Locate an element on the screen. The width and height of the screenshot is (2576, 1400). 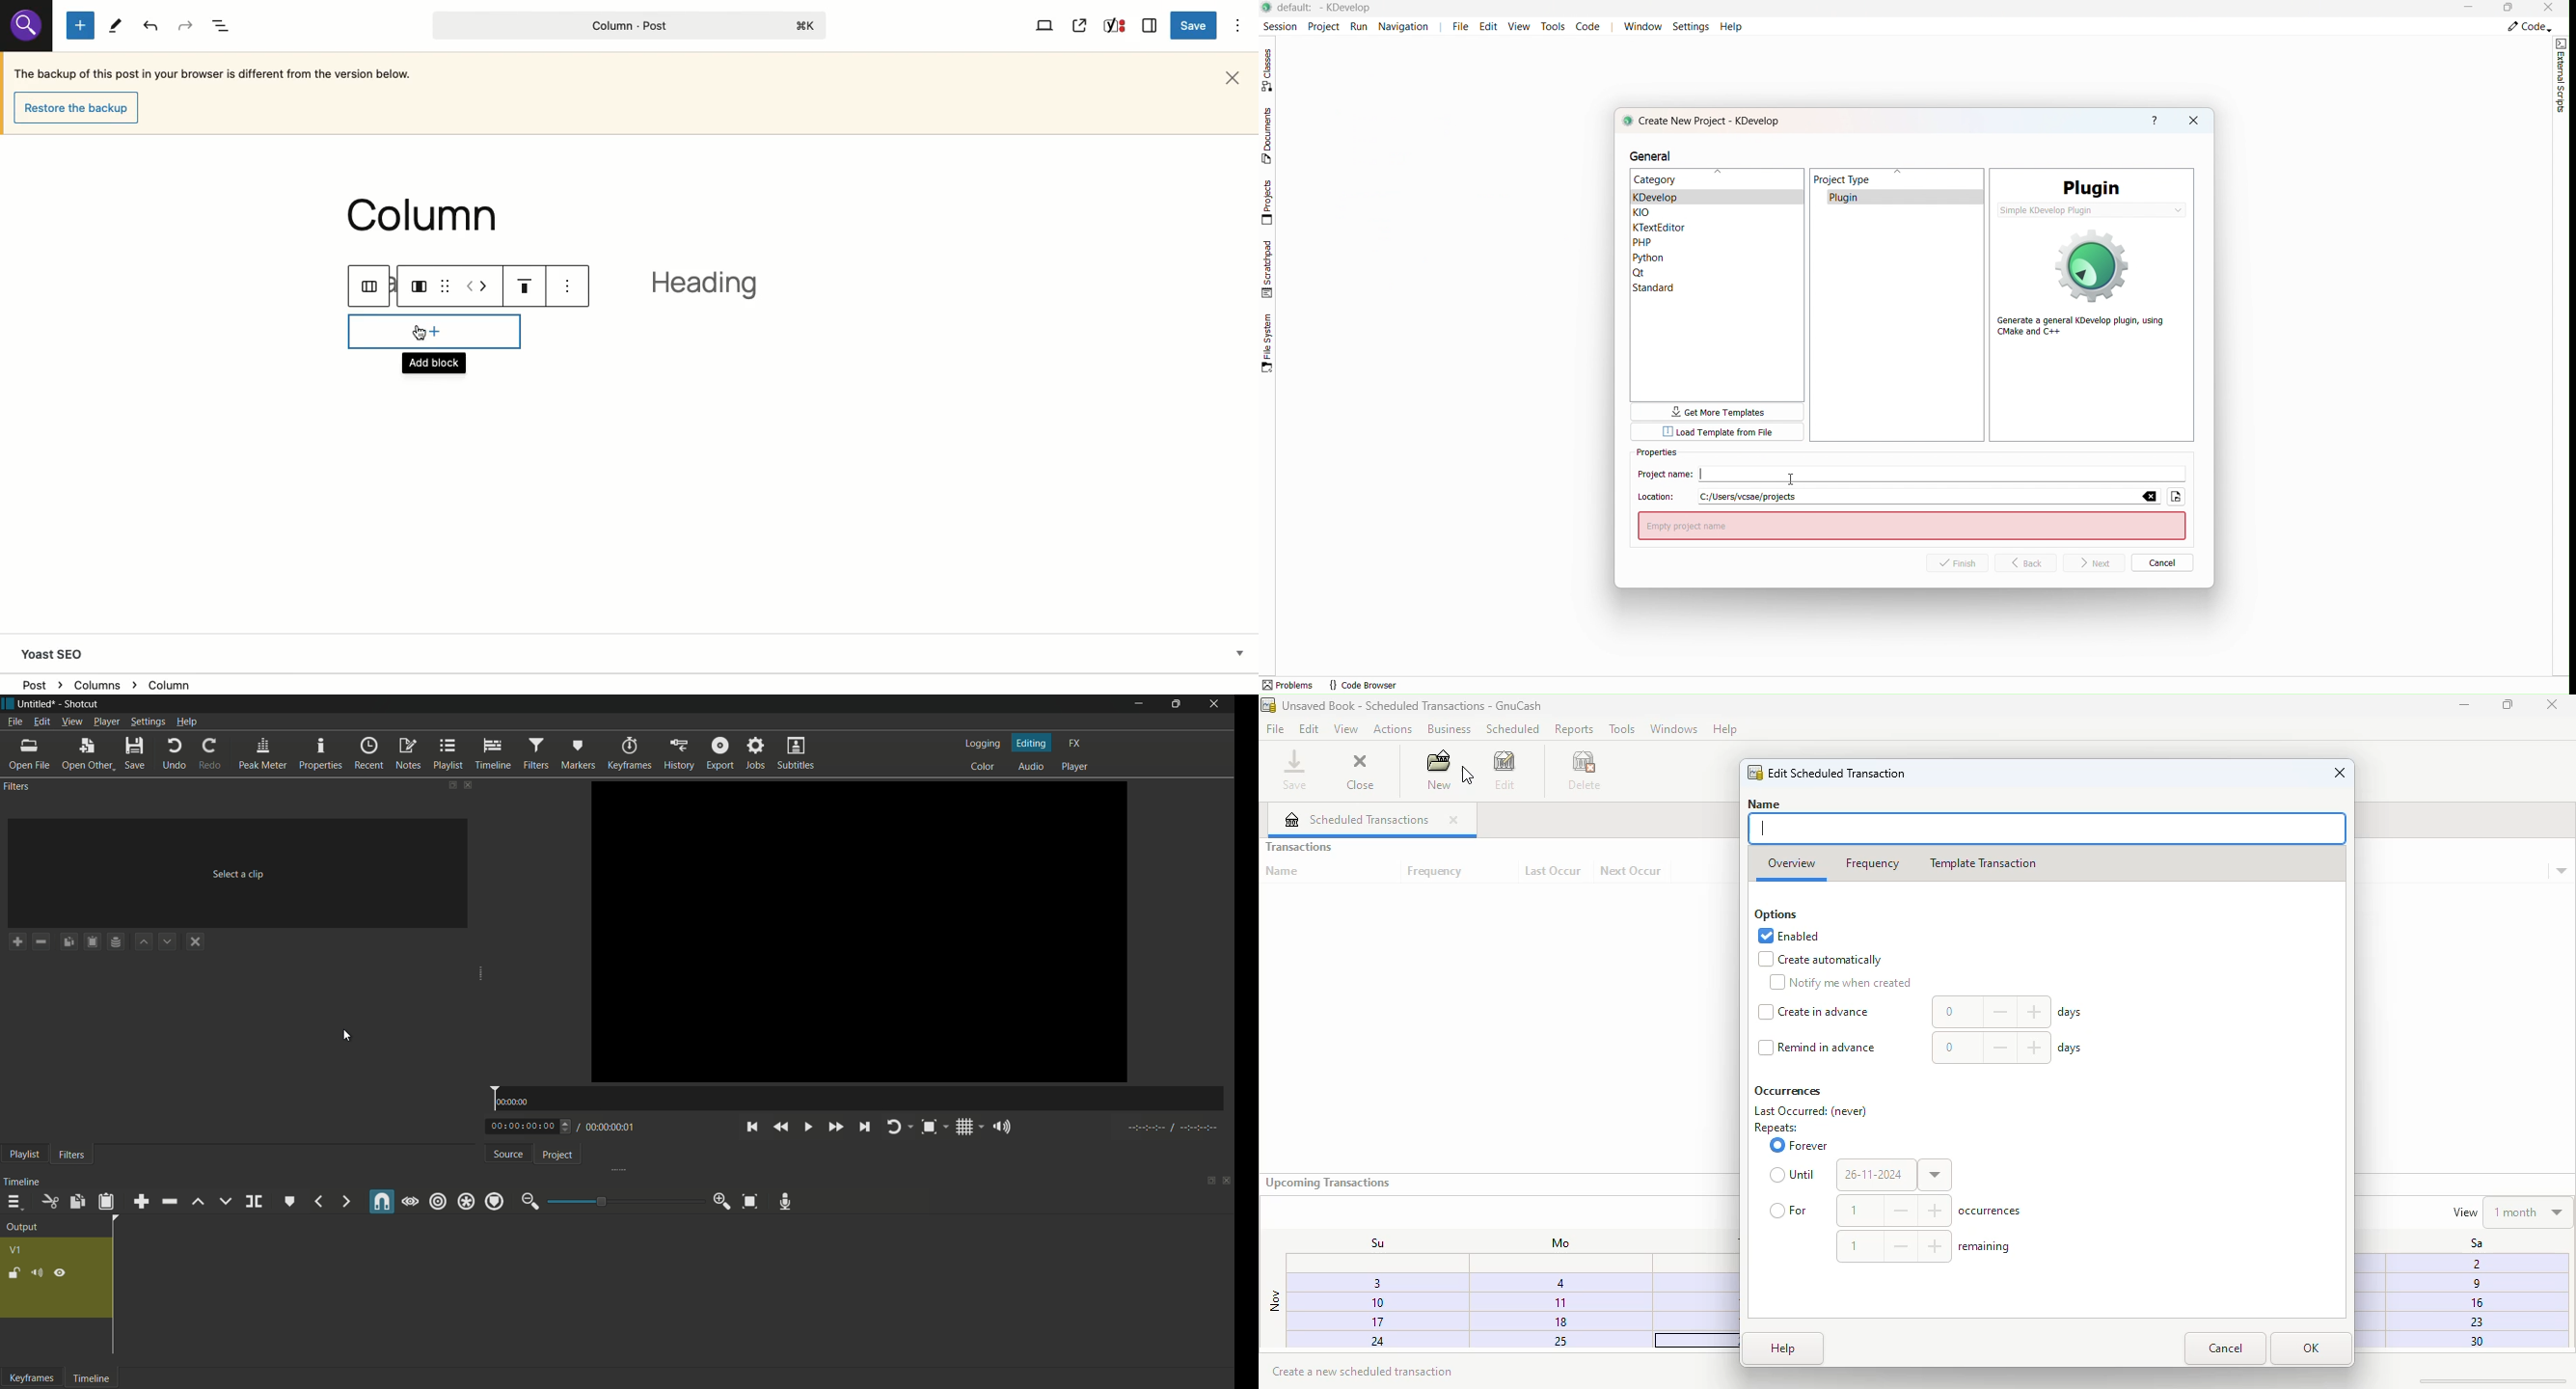
scheduled is located at coordinates (1512, 728).